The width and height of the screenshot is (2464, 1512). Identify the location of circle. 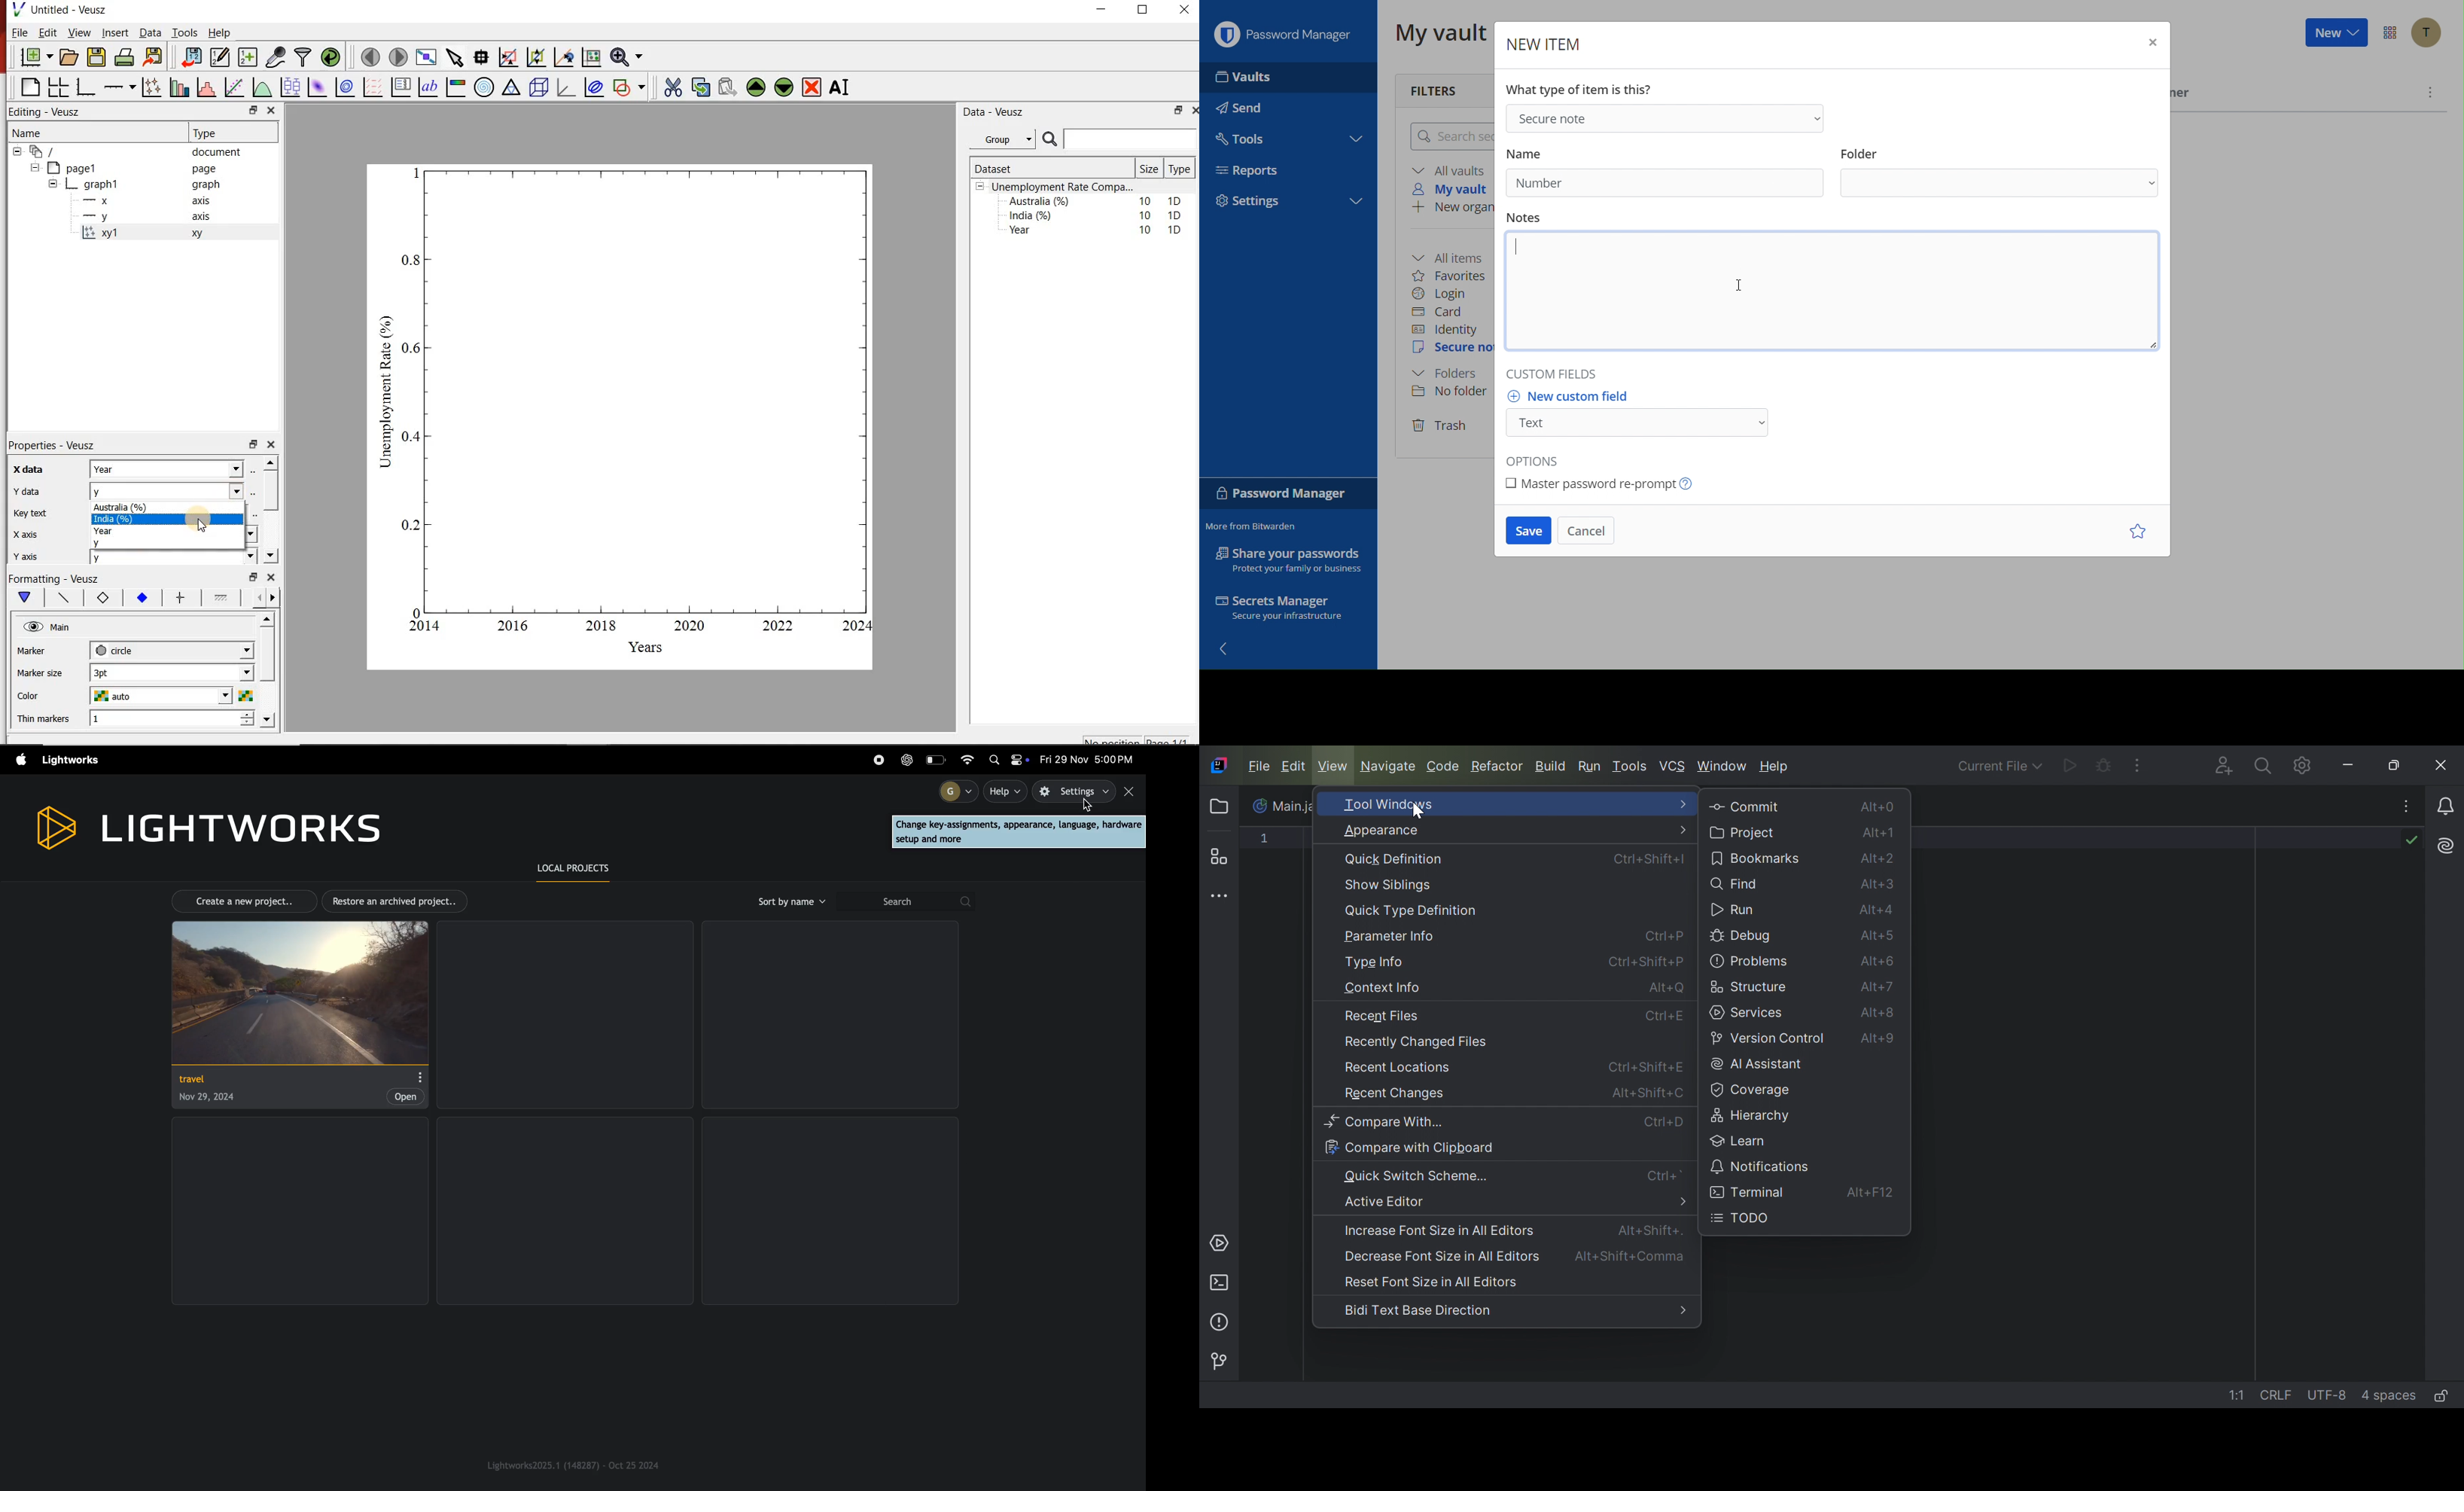
(170, 648).